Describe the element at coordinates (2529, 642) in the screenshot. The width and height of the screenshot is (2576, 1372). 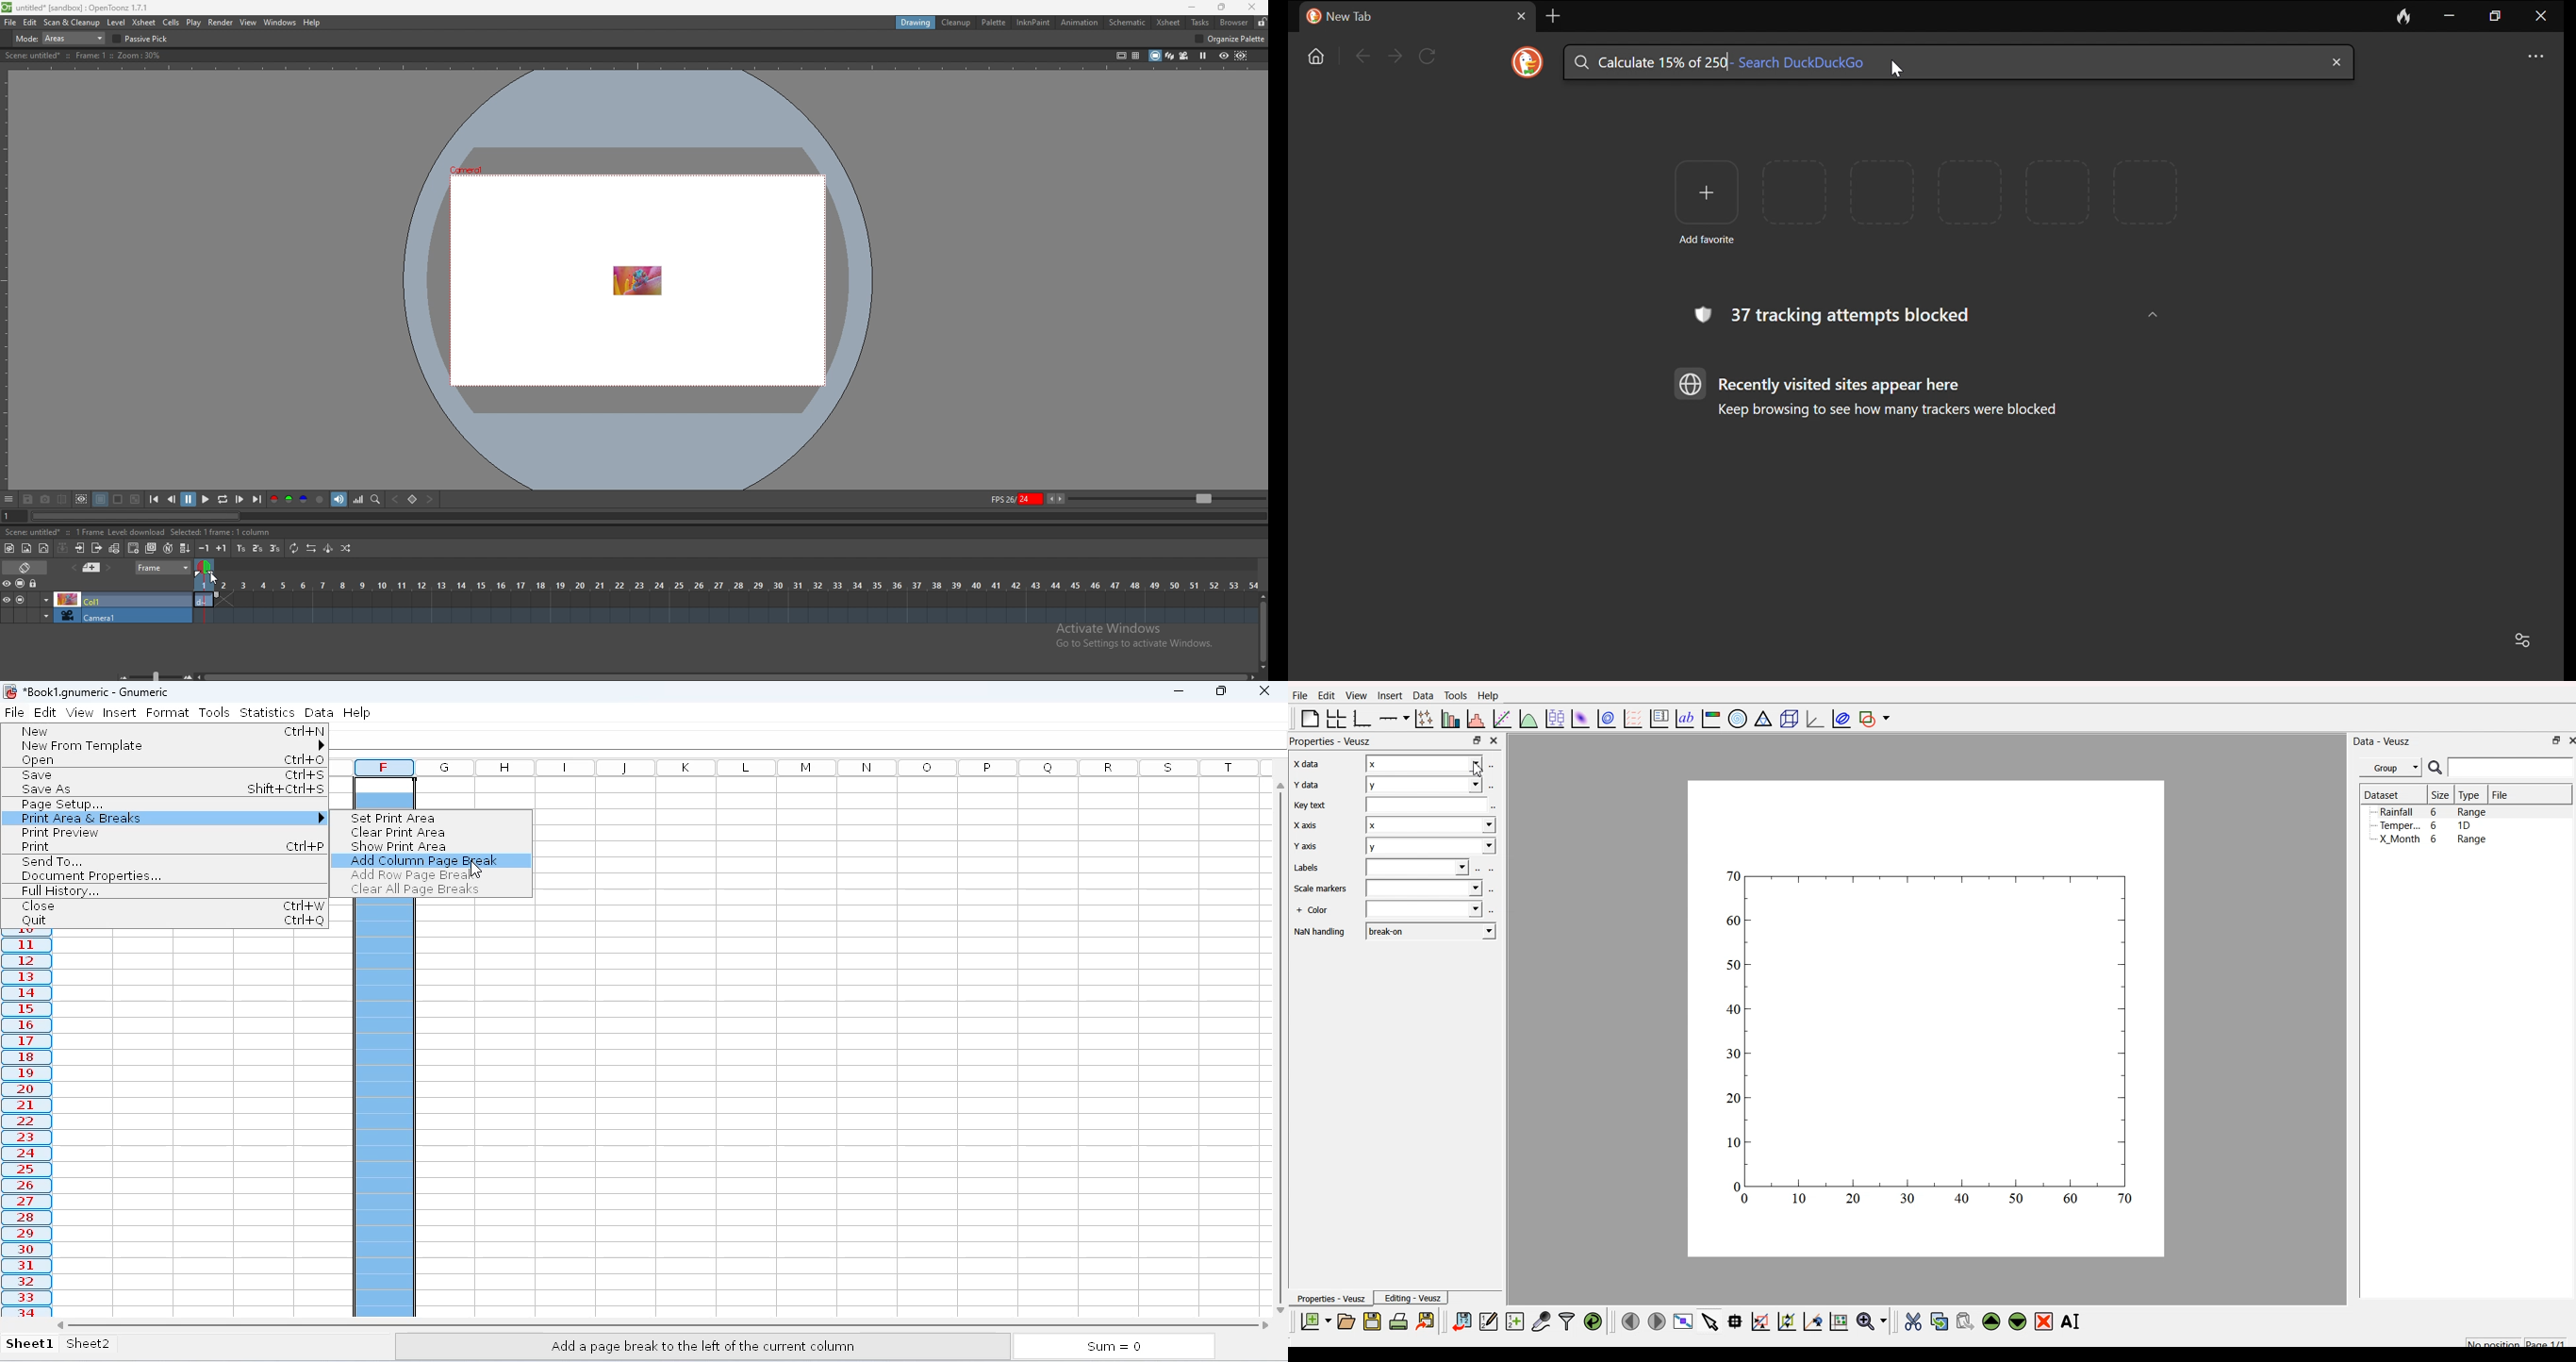
I see `Customize` at that location.